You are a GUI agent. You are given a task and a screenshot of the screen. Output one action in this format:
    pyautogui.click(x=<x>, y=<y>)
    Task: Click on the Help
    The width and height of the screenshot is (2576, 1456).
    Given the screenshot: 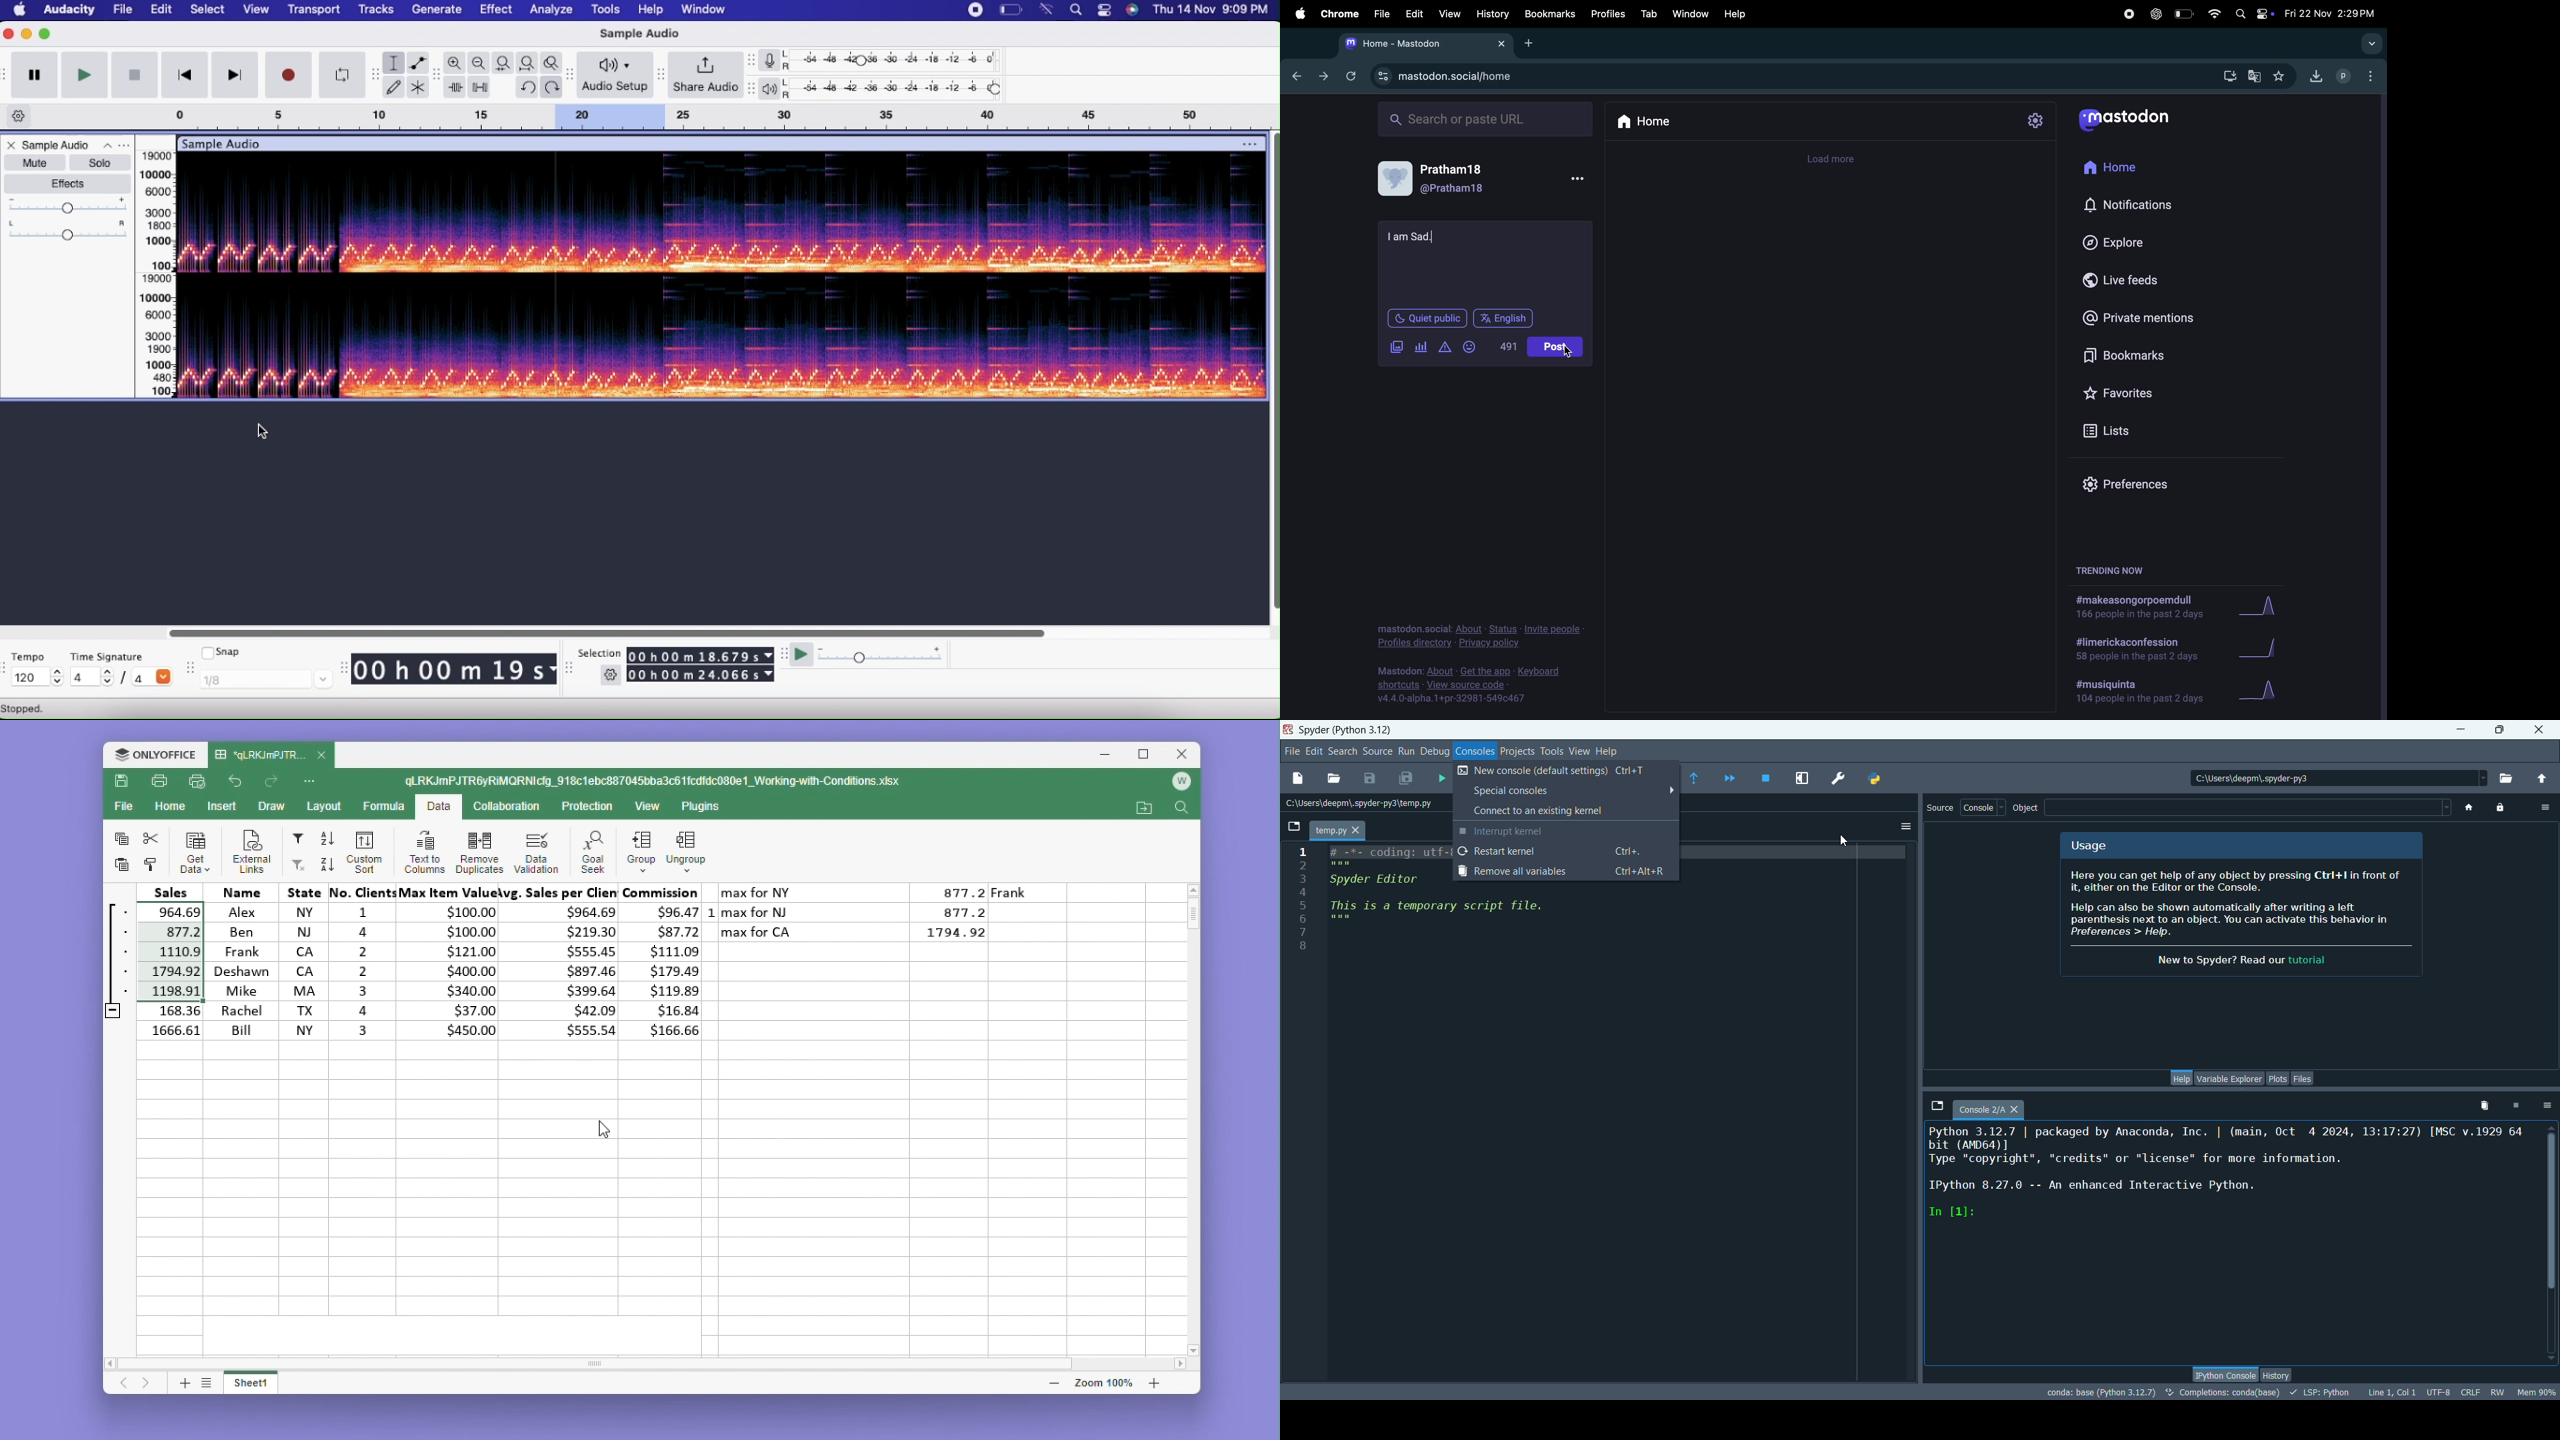 What is the action you would take?
    pyautogui.click(x=652, y=10)
    